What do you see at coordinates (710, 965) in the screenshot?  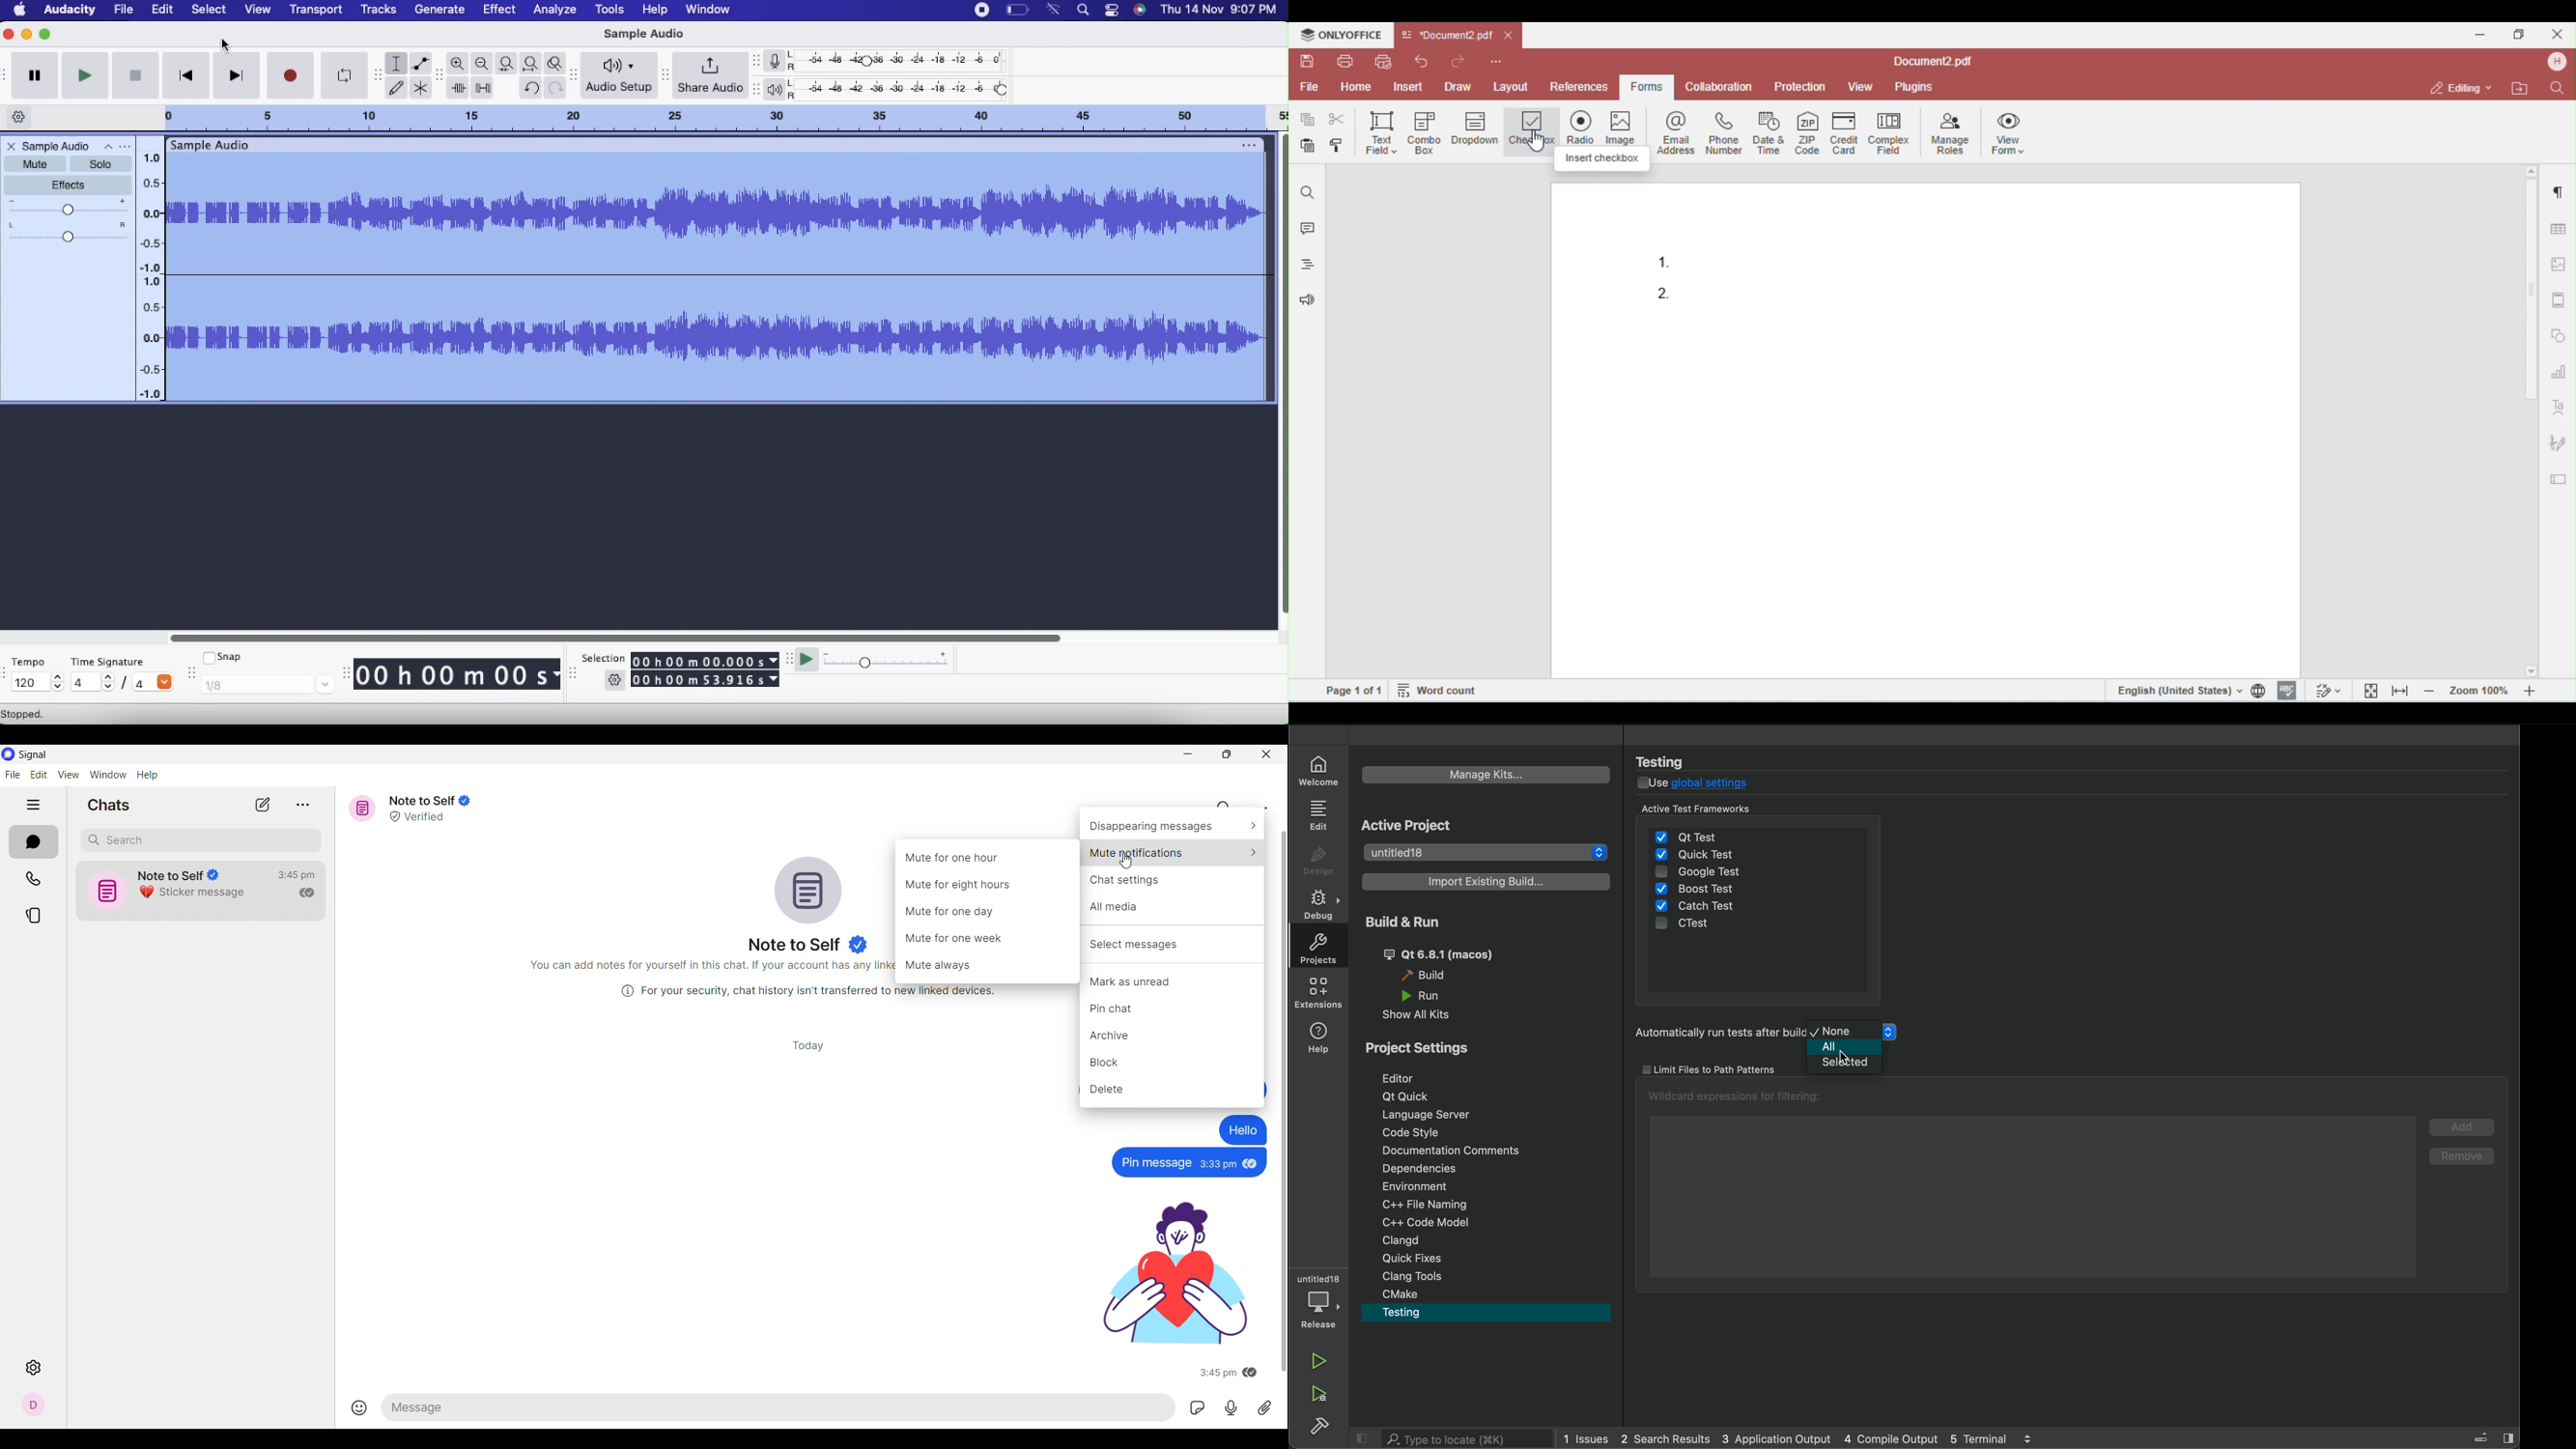 I see `You can add notes for yourself in this chat. If your account has any link` at bounding box center [710, 965].